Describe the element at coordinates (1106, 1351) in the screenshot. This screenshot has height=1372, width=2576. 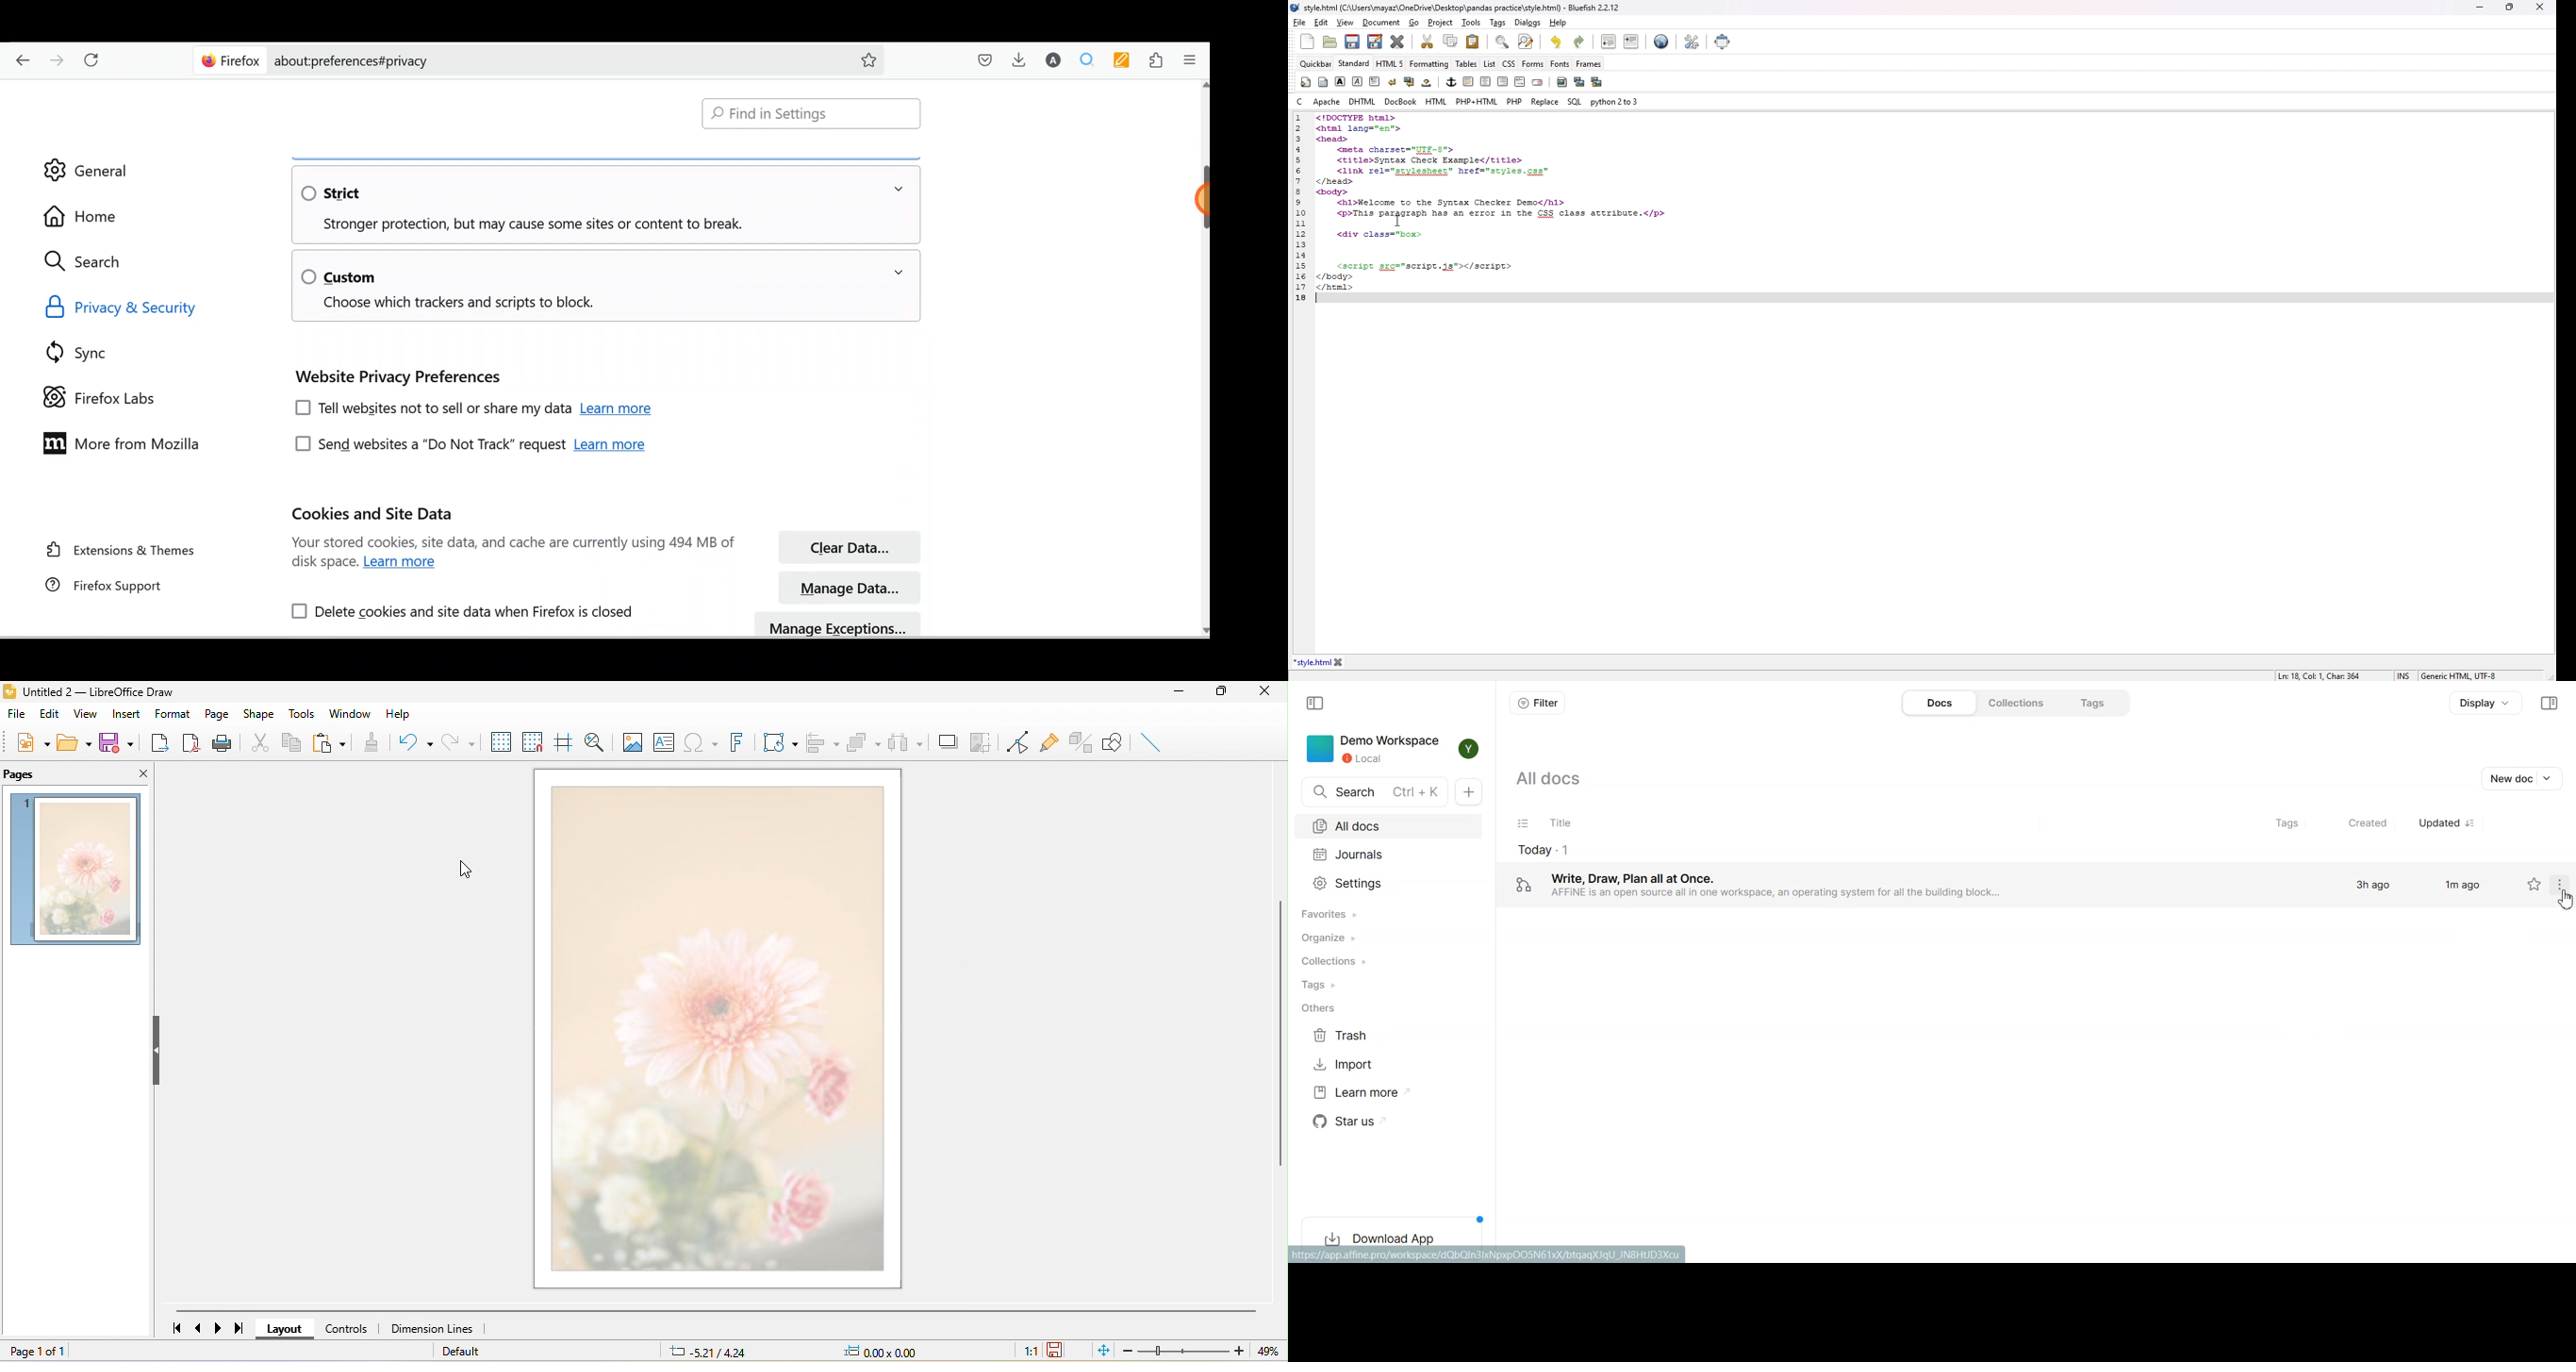
I see `fit to the current window` at that location.